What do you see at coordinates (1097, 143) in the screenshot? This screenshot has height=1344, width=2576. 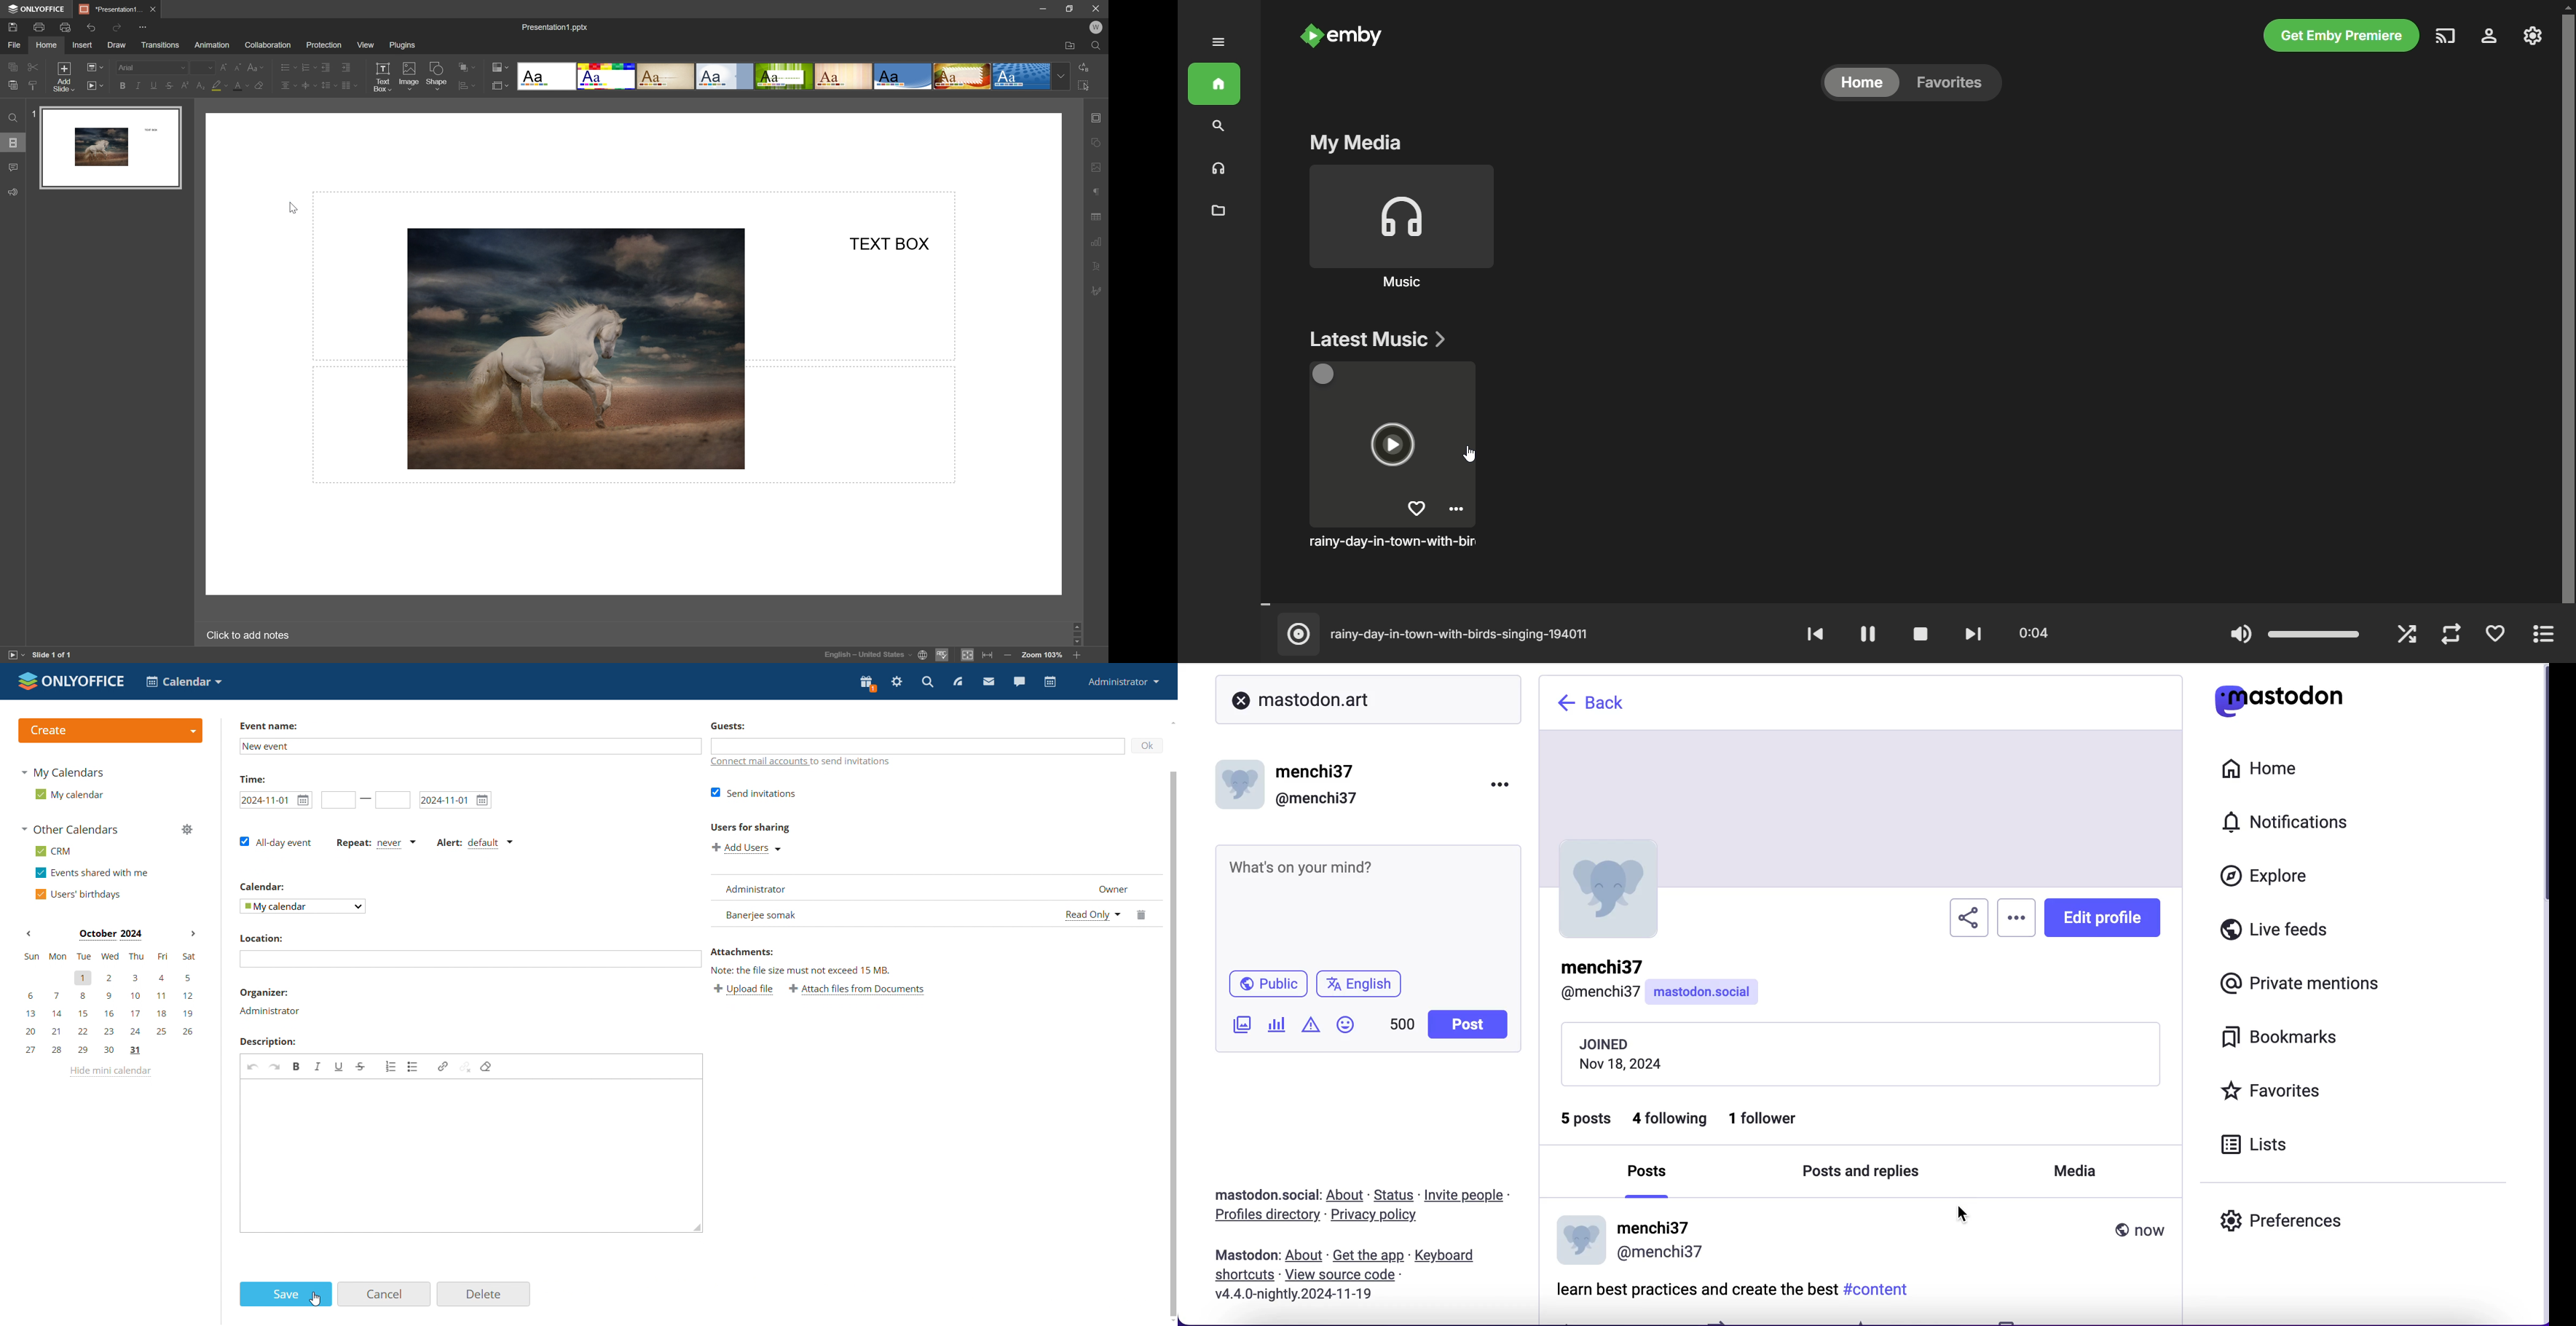 I see `shape settings` at bounding box center [1097, 143].